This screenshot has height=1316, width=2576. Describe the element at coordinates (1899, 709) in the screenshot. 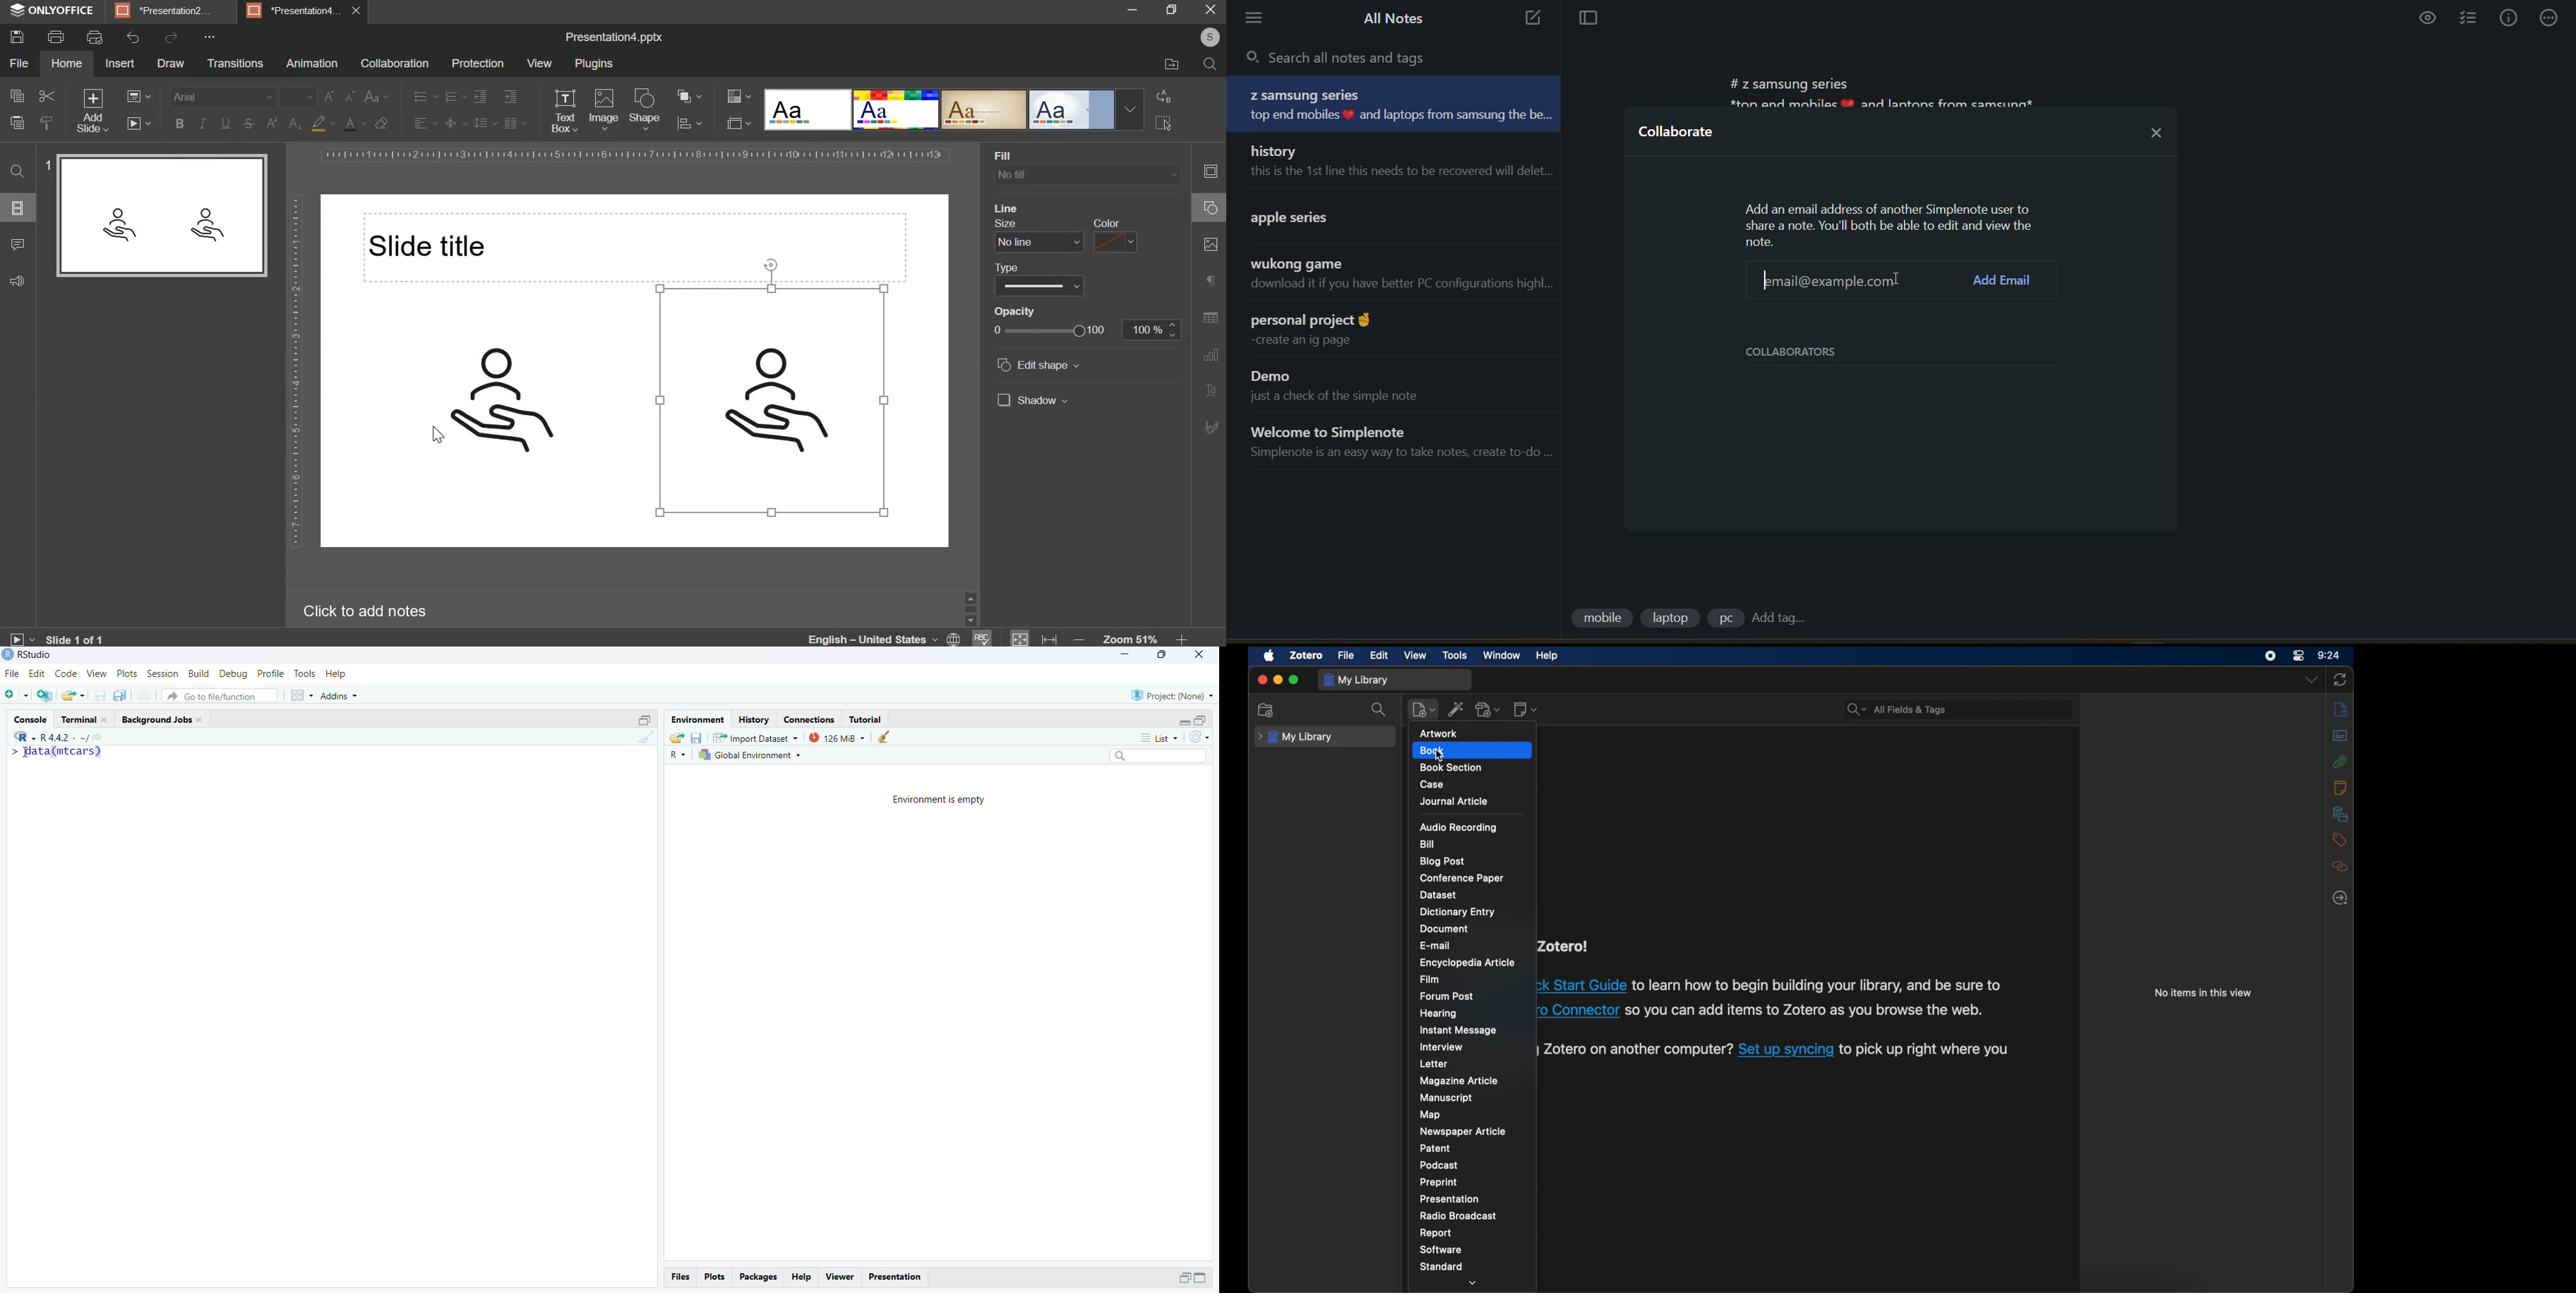

I see `search` at that location.